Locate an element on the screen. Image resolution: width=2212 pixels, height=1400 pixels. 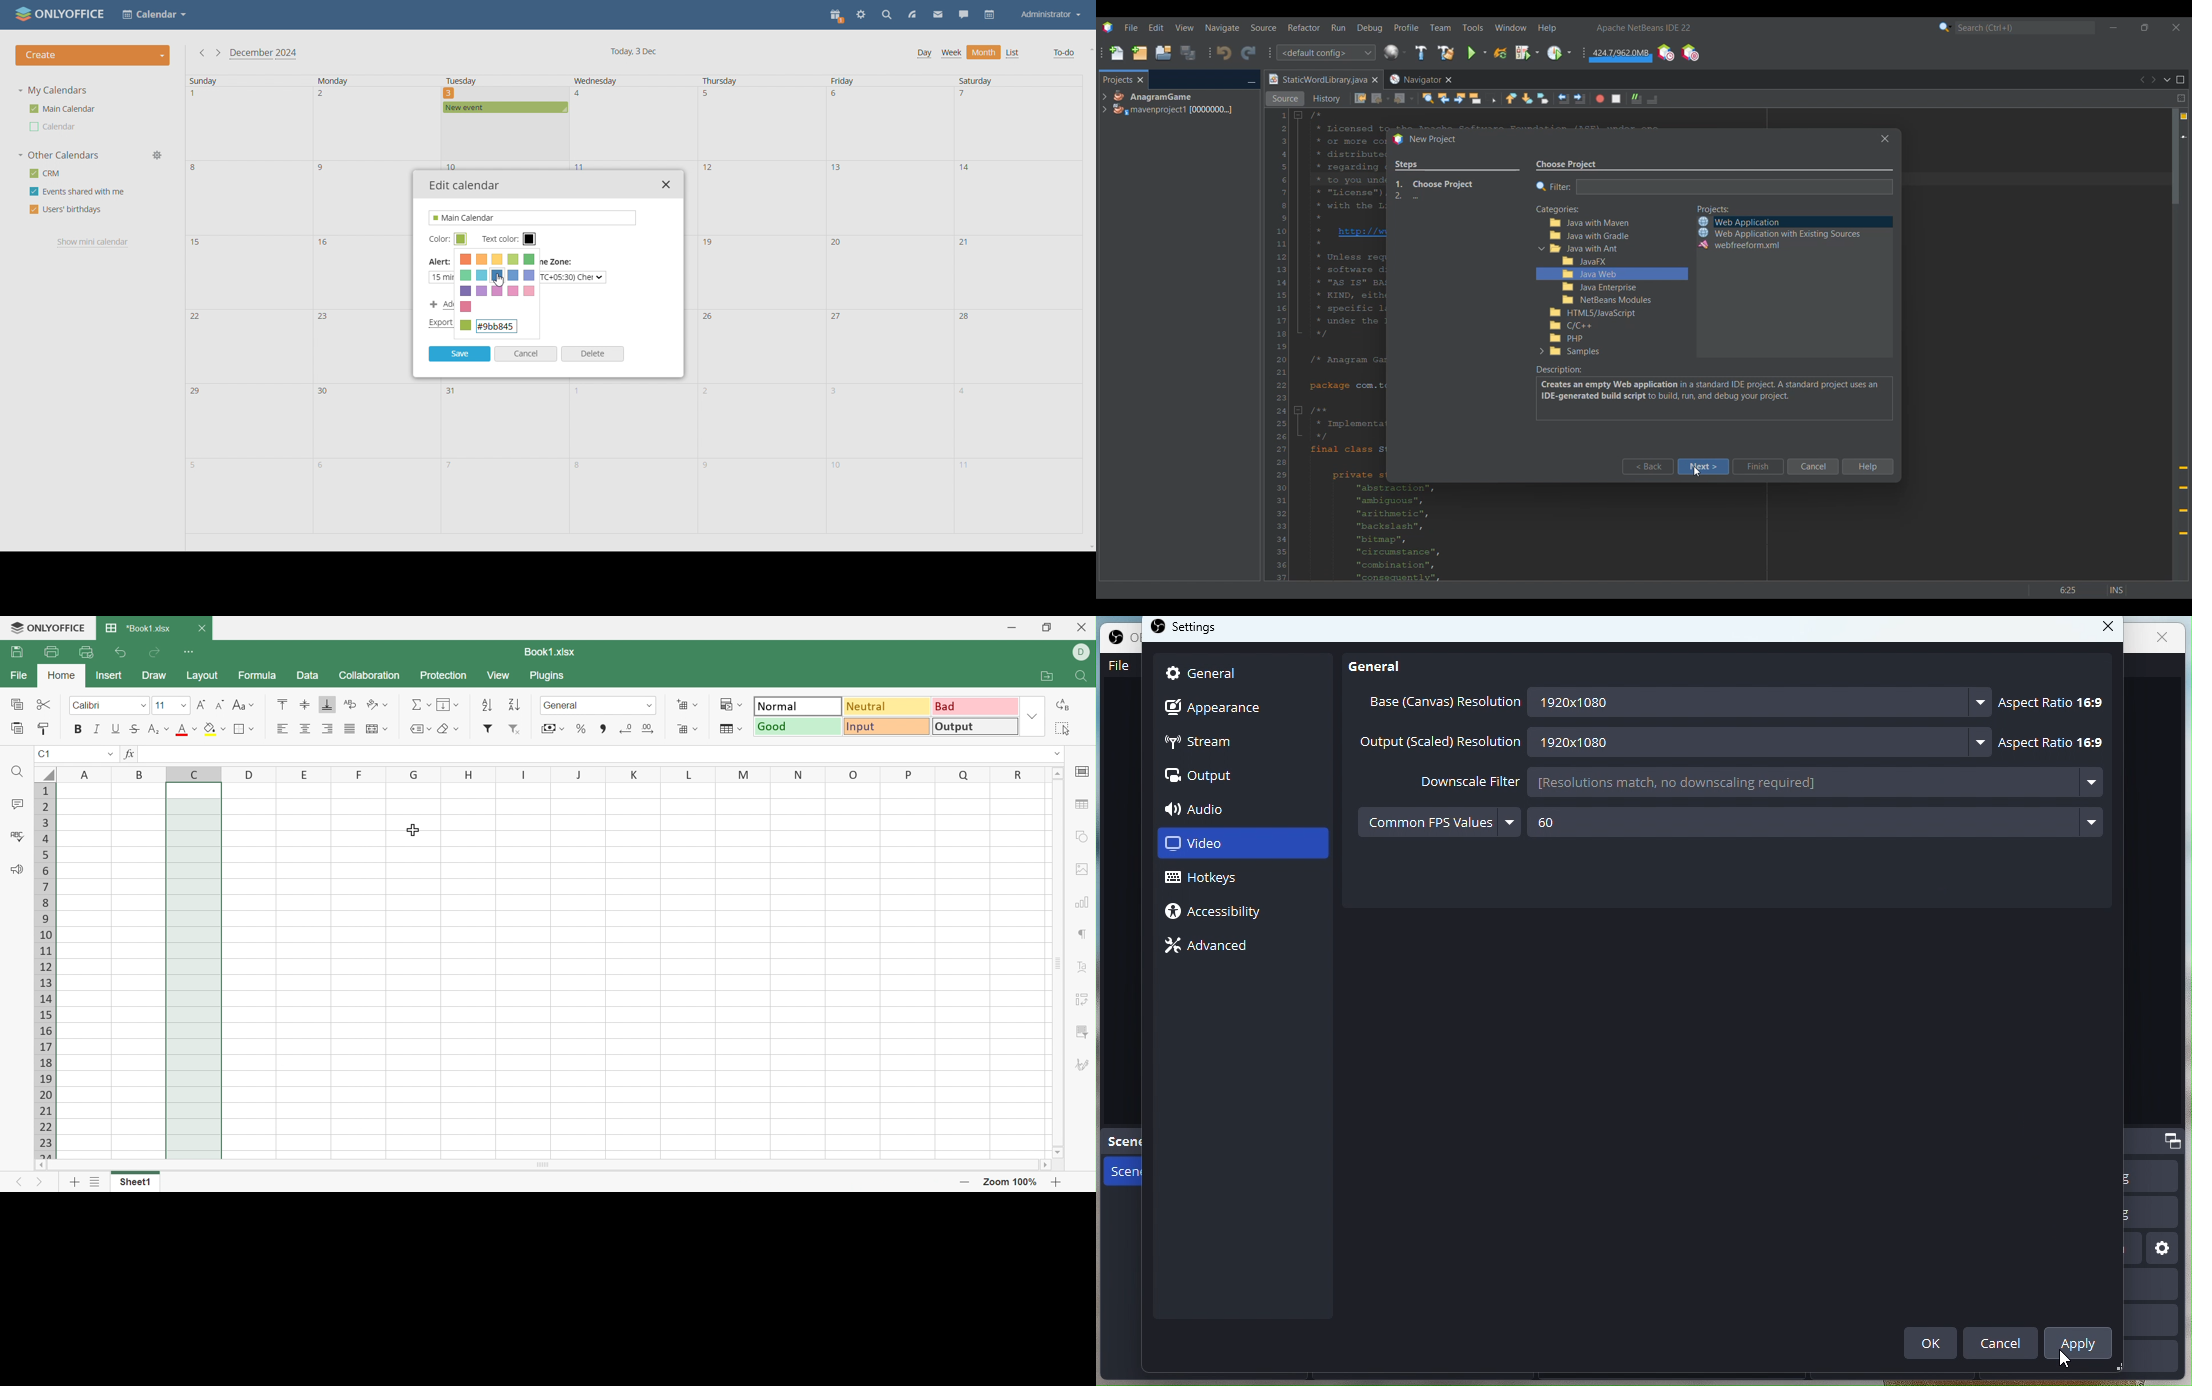
Delete cells is located at coordinates (682, 729).